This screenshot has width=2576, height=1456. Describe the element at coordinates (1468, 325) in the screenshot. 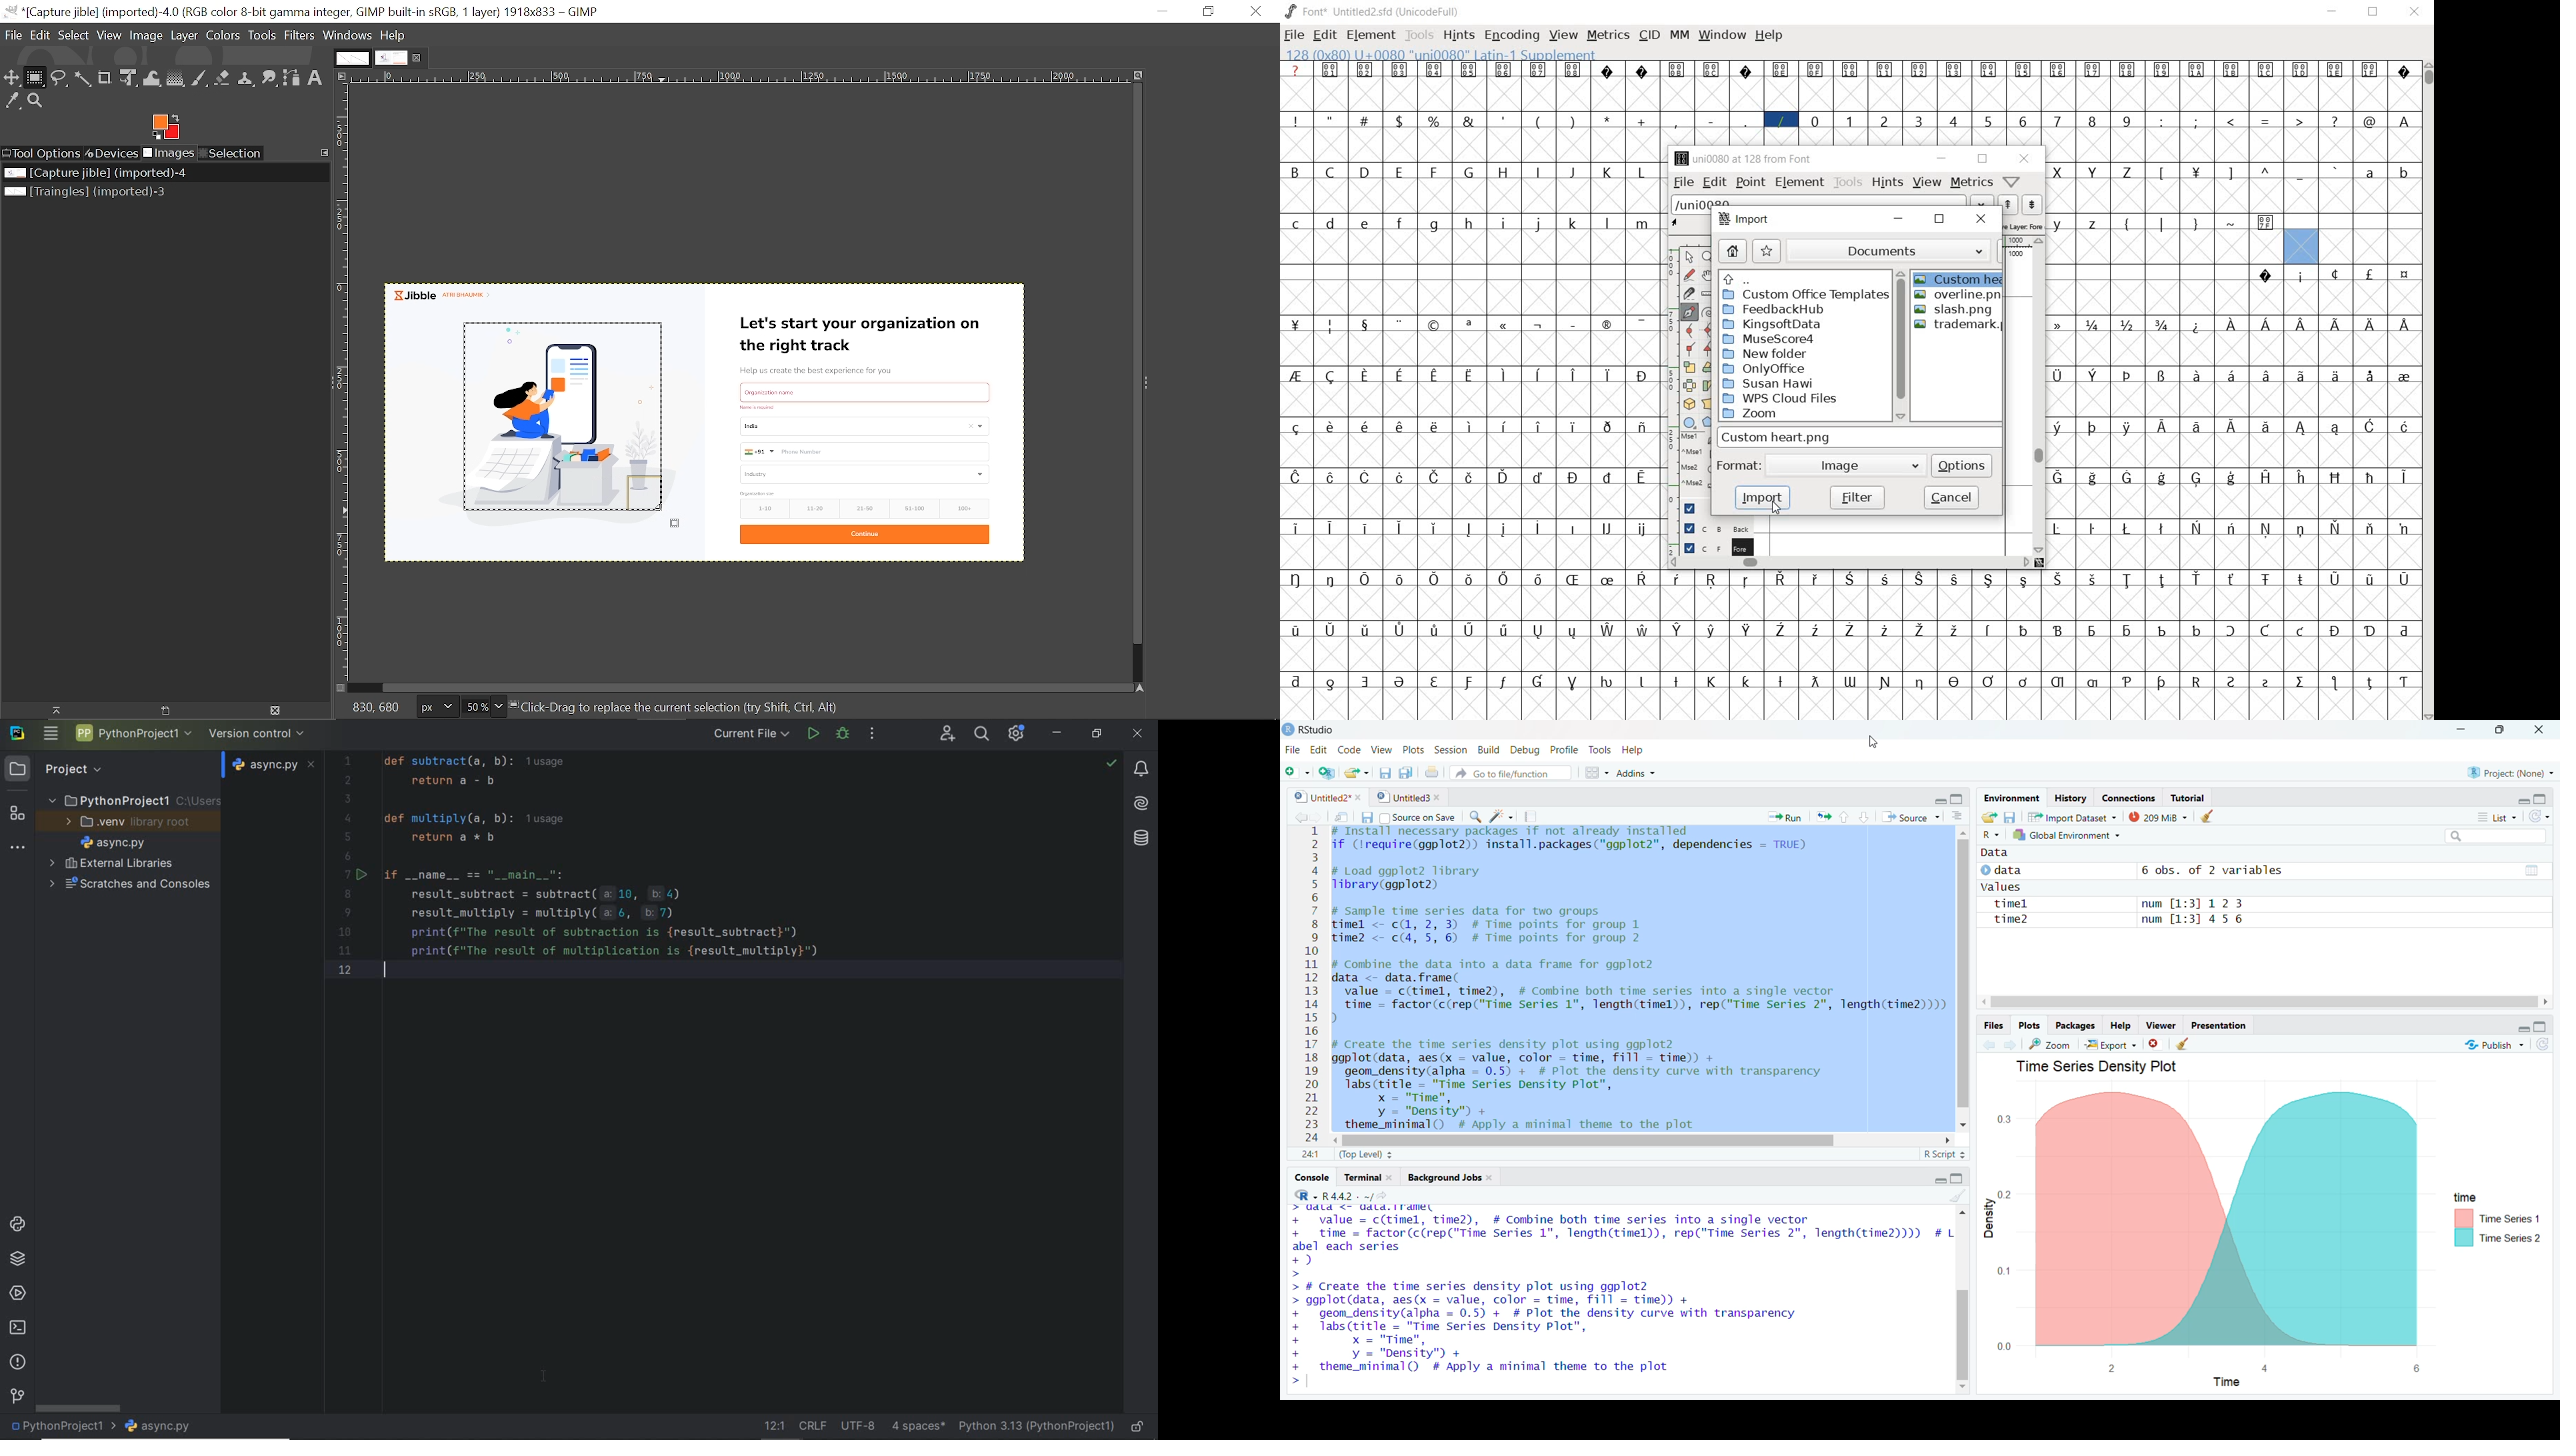

I see `glyph` at that location.